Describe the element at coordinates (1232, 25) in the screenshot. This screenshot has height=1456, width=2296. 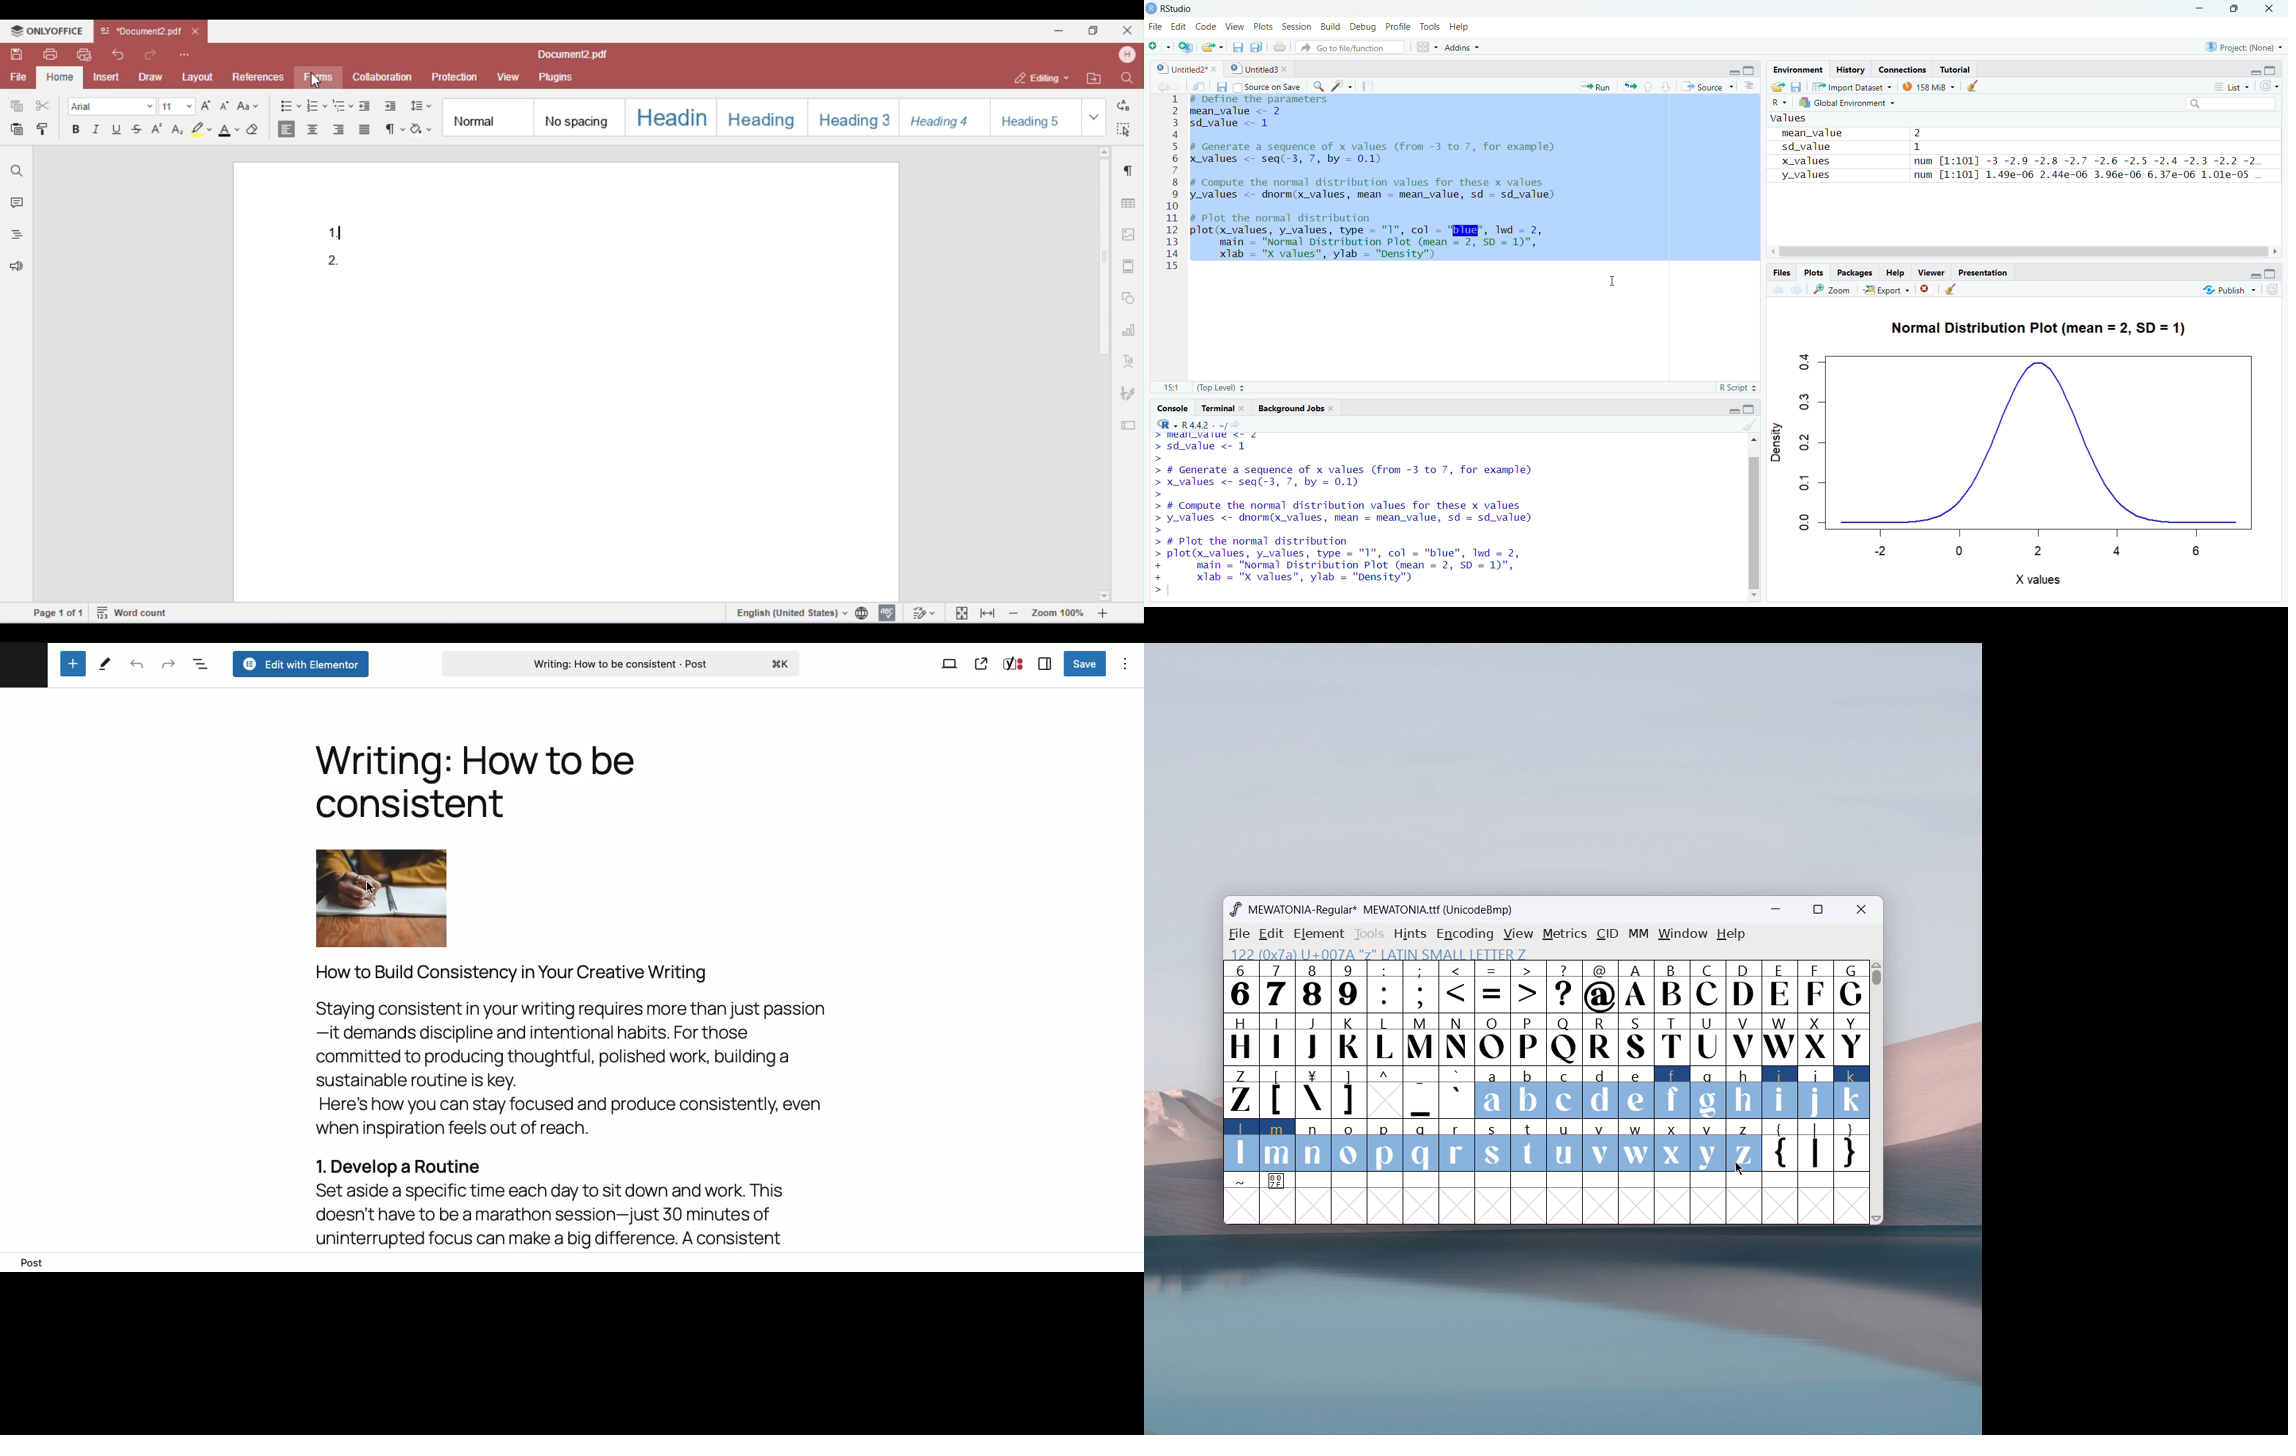
I see `View` at that location.